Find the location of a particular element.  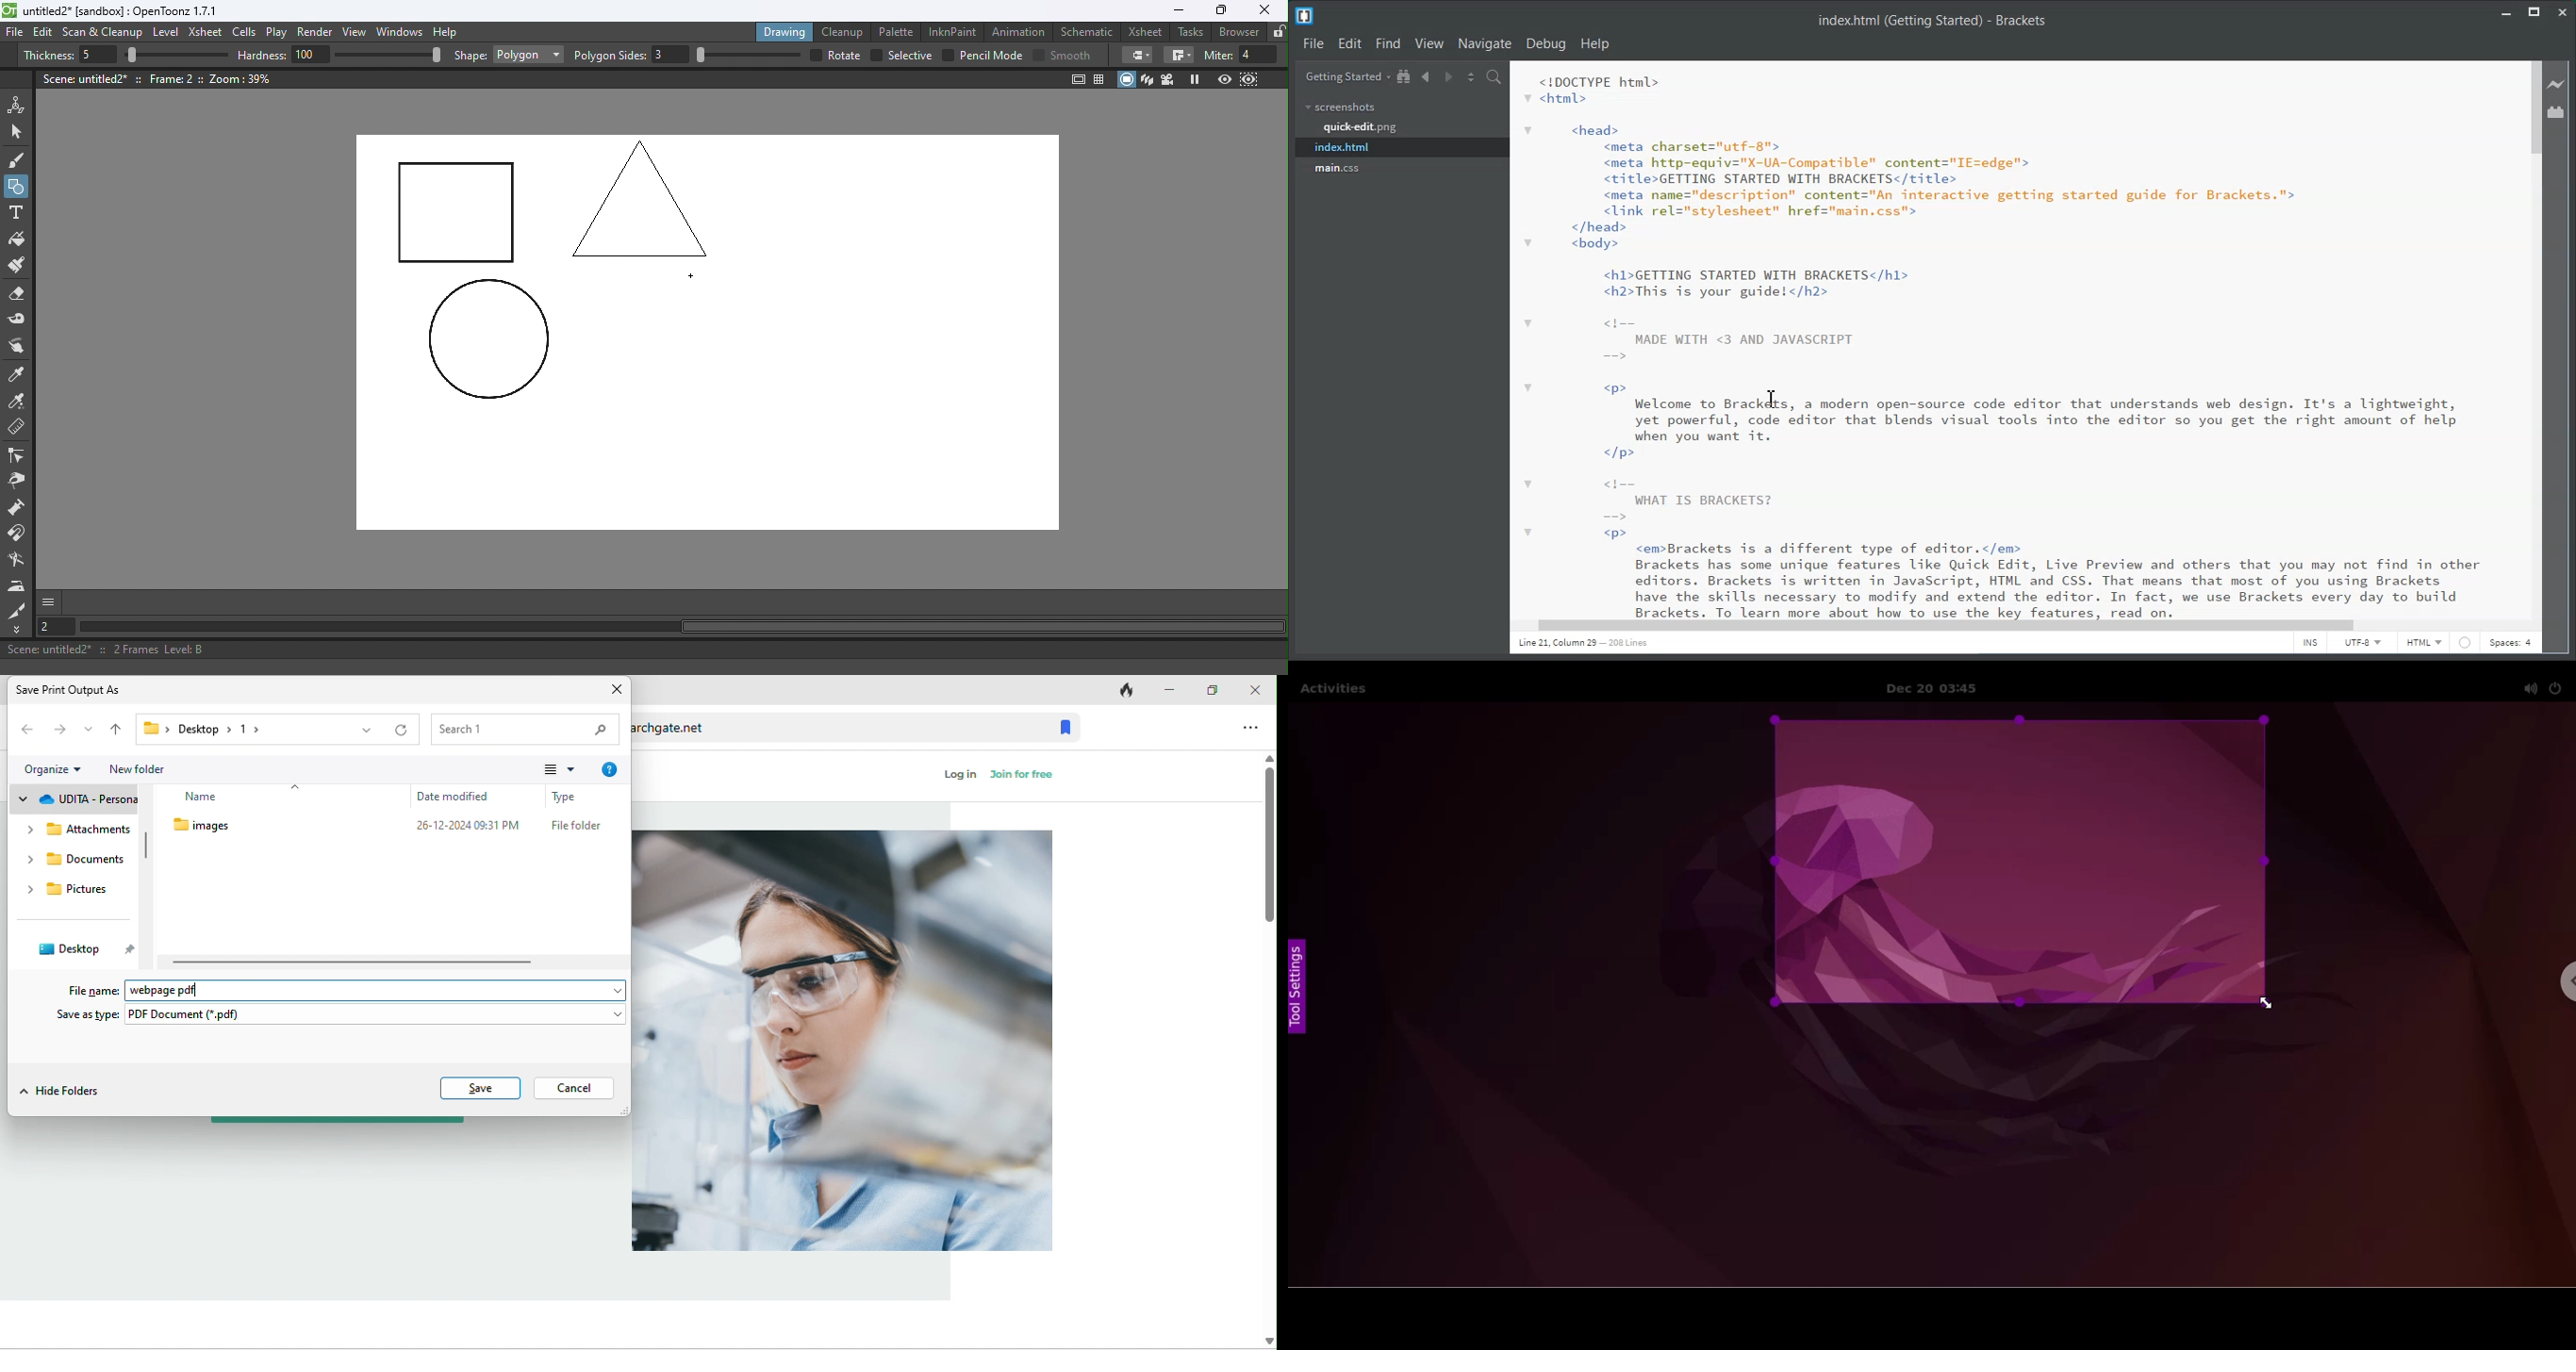

File is located at coordinates (1313, 44).